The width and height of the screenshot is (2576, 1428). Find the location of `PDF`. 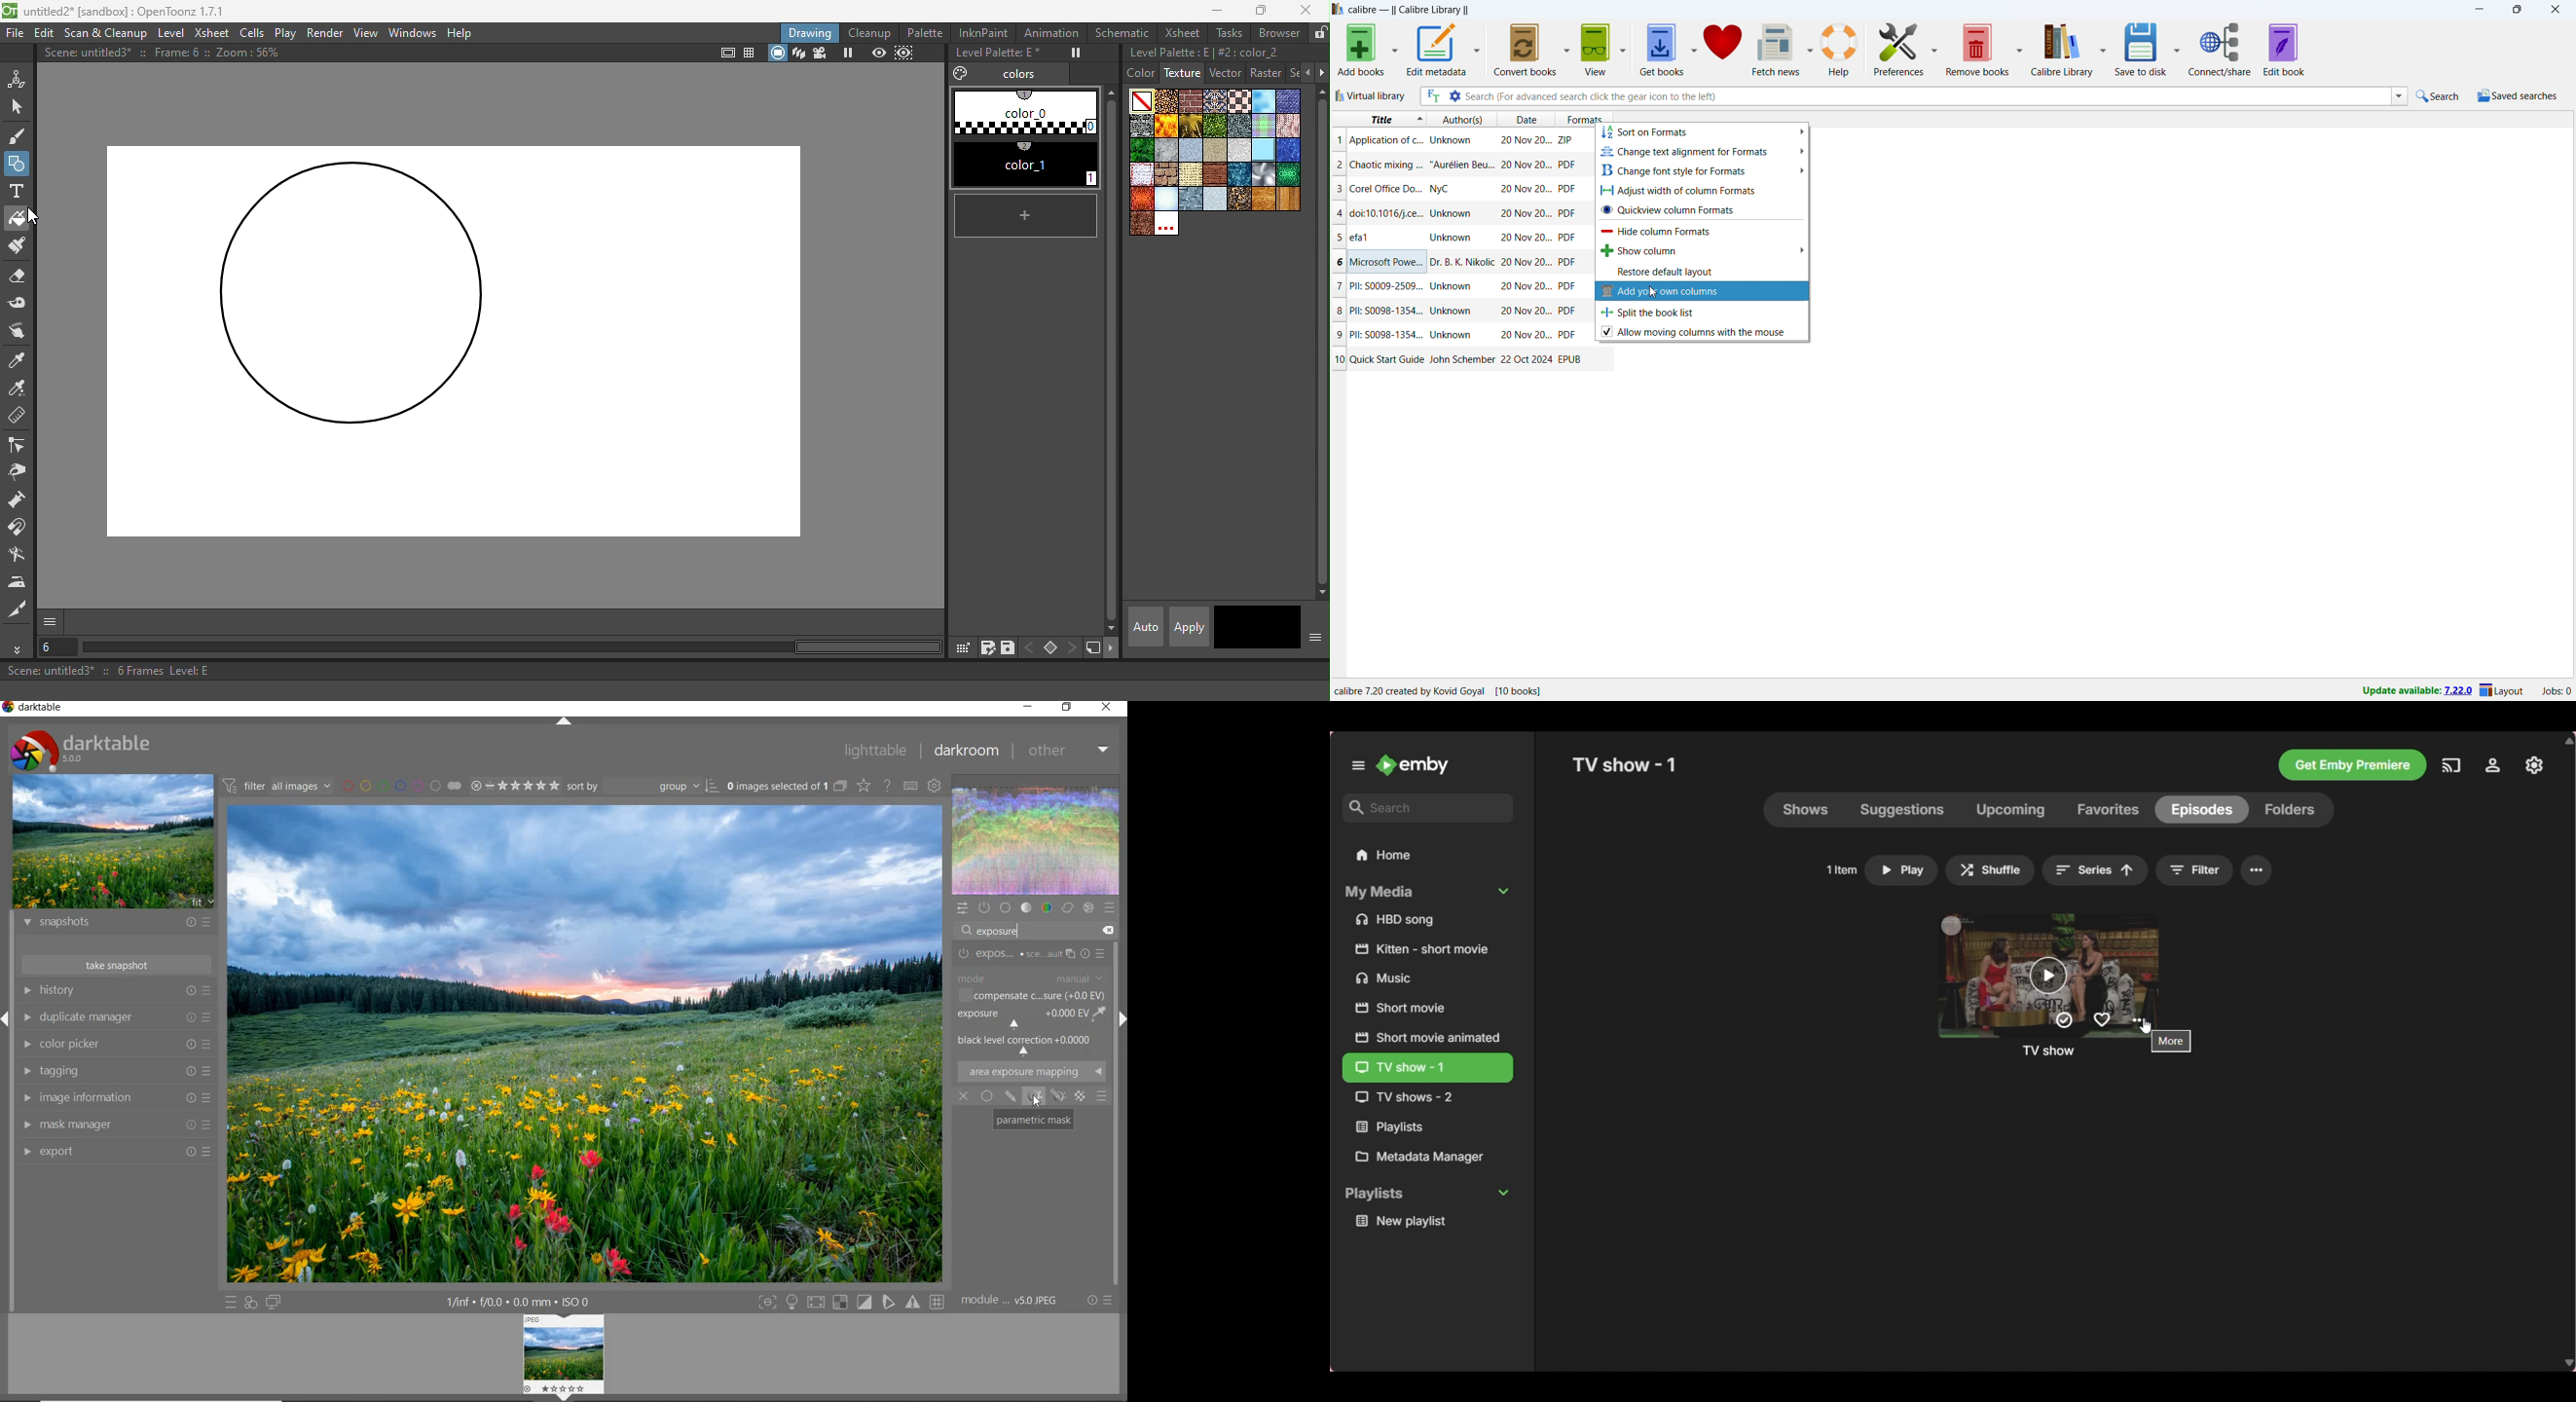

PDF is located at coordinates (1569, 286).